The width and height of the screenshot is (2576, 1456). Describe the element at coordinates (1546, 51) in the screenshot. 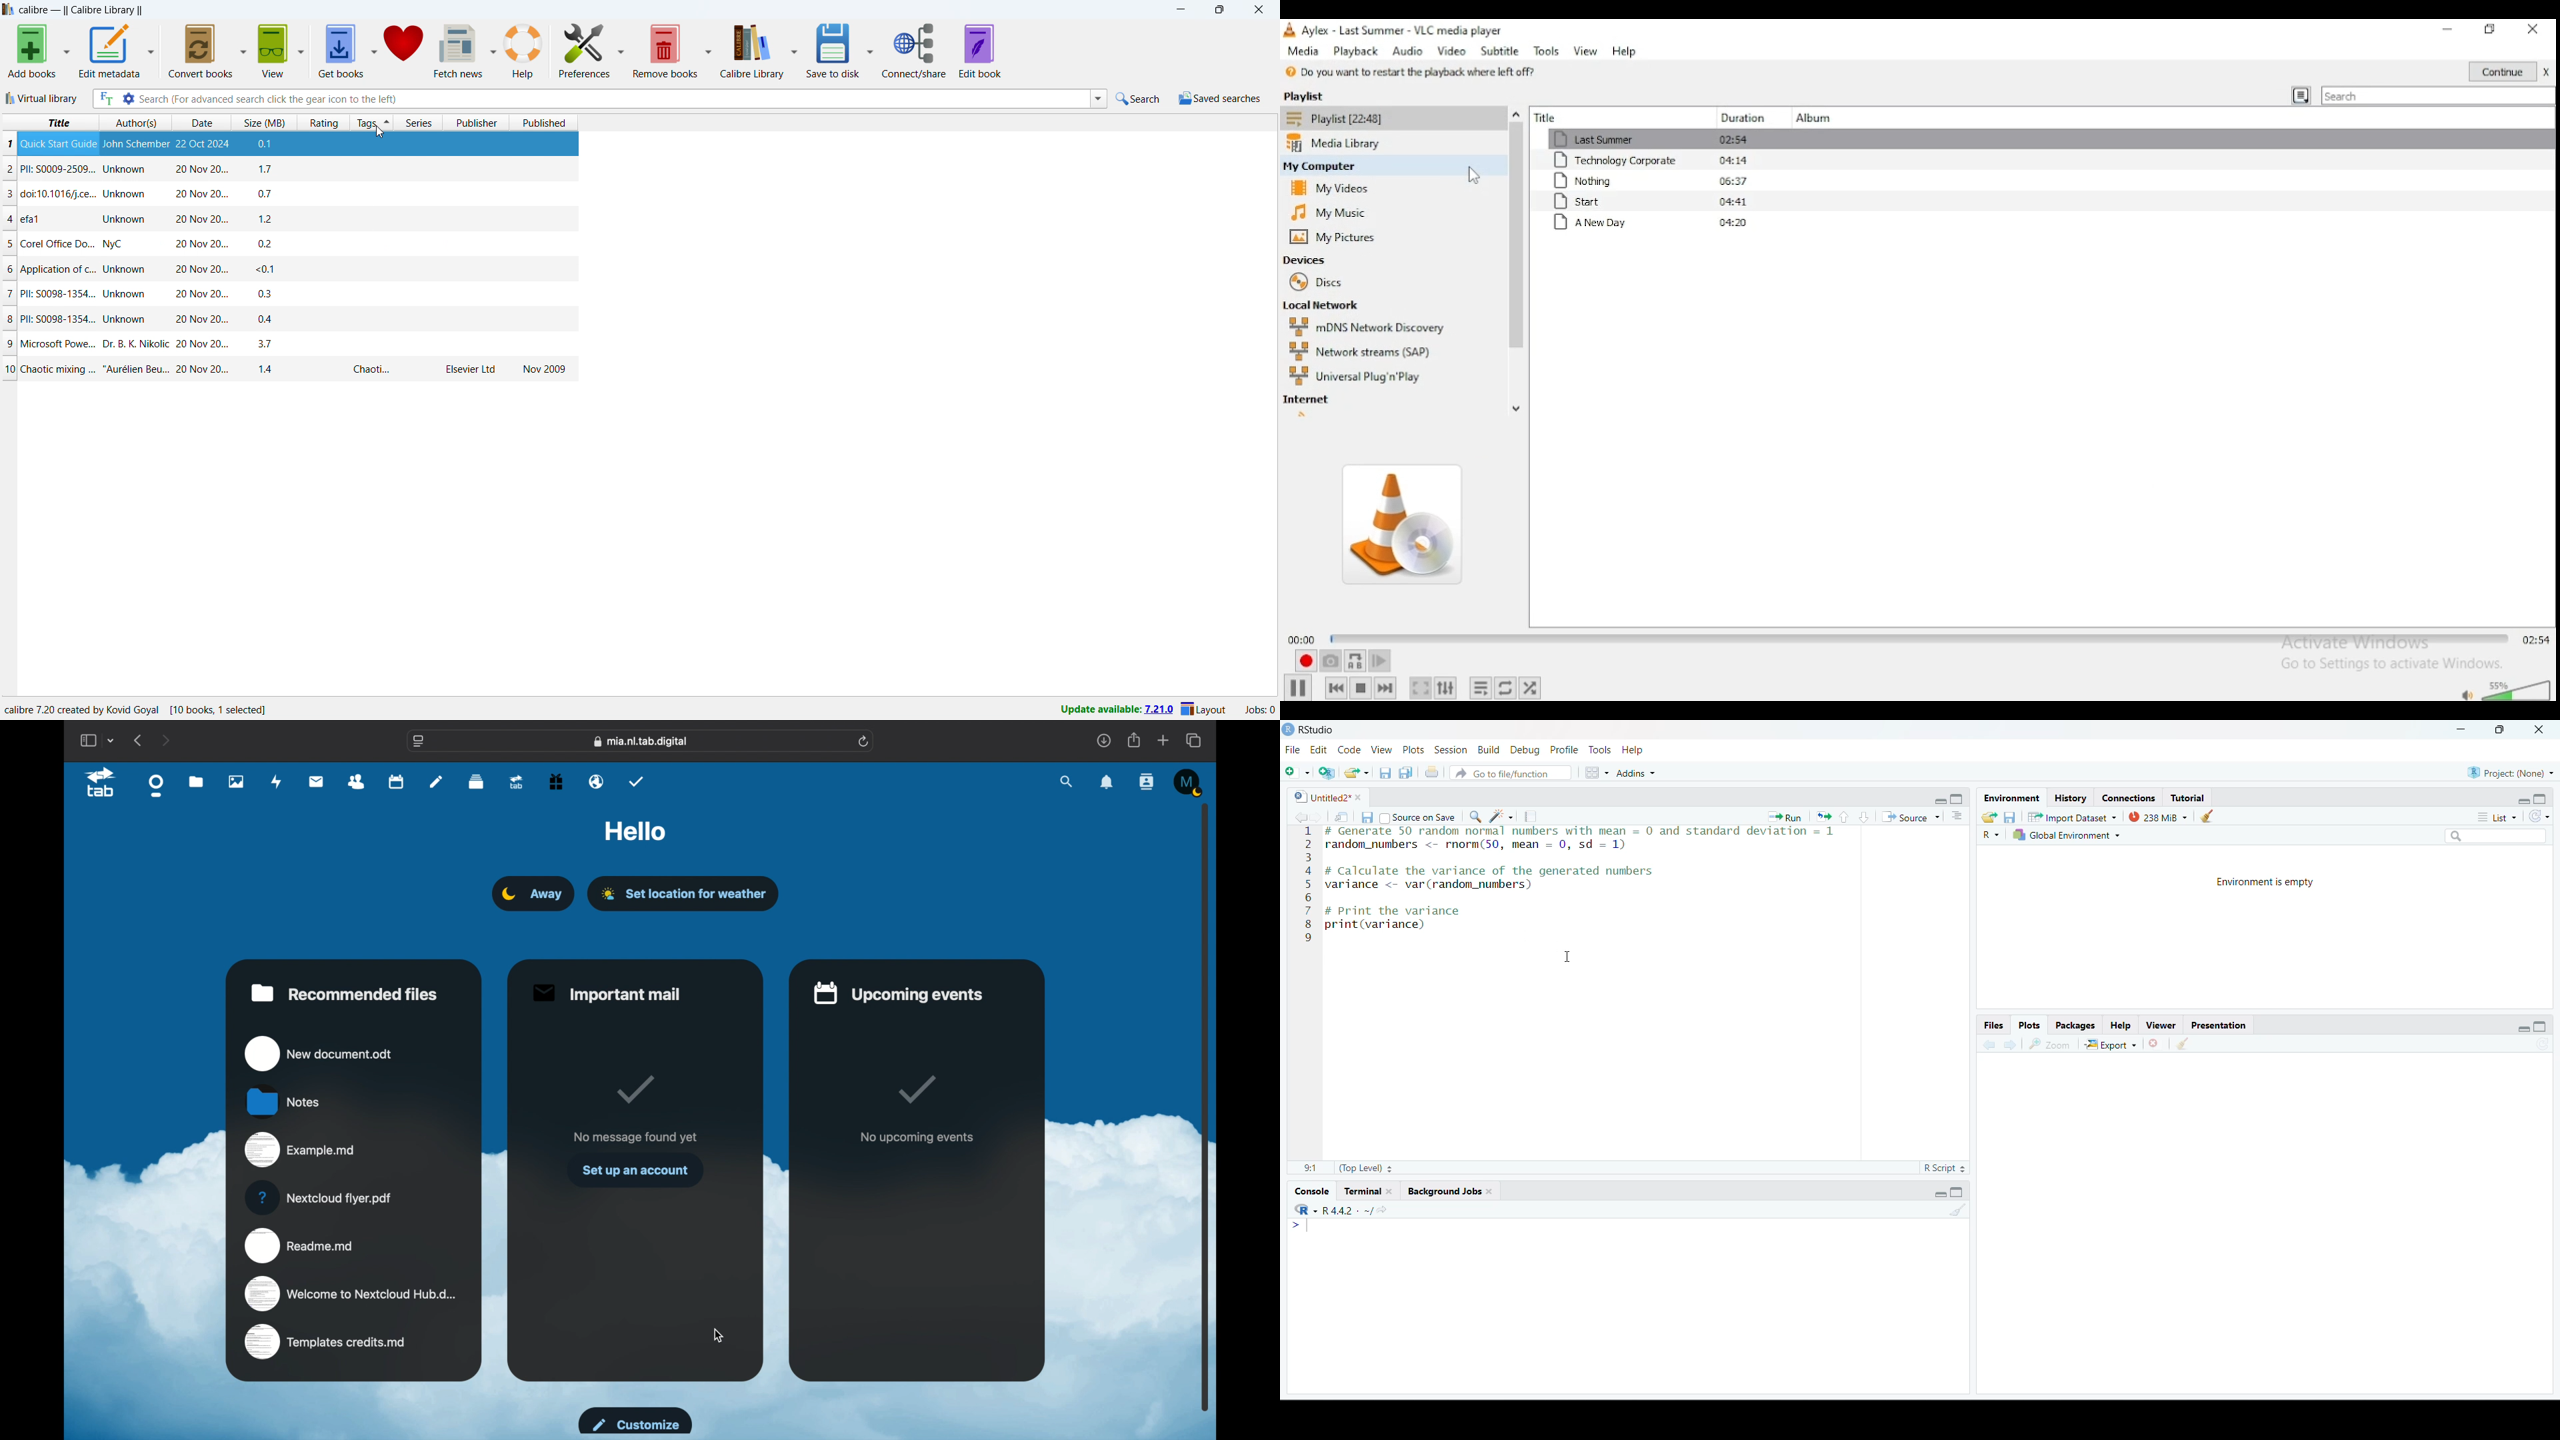

I see `tools` at that location.